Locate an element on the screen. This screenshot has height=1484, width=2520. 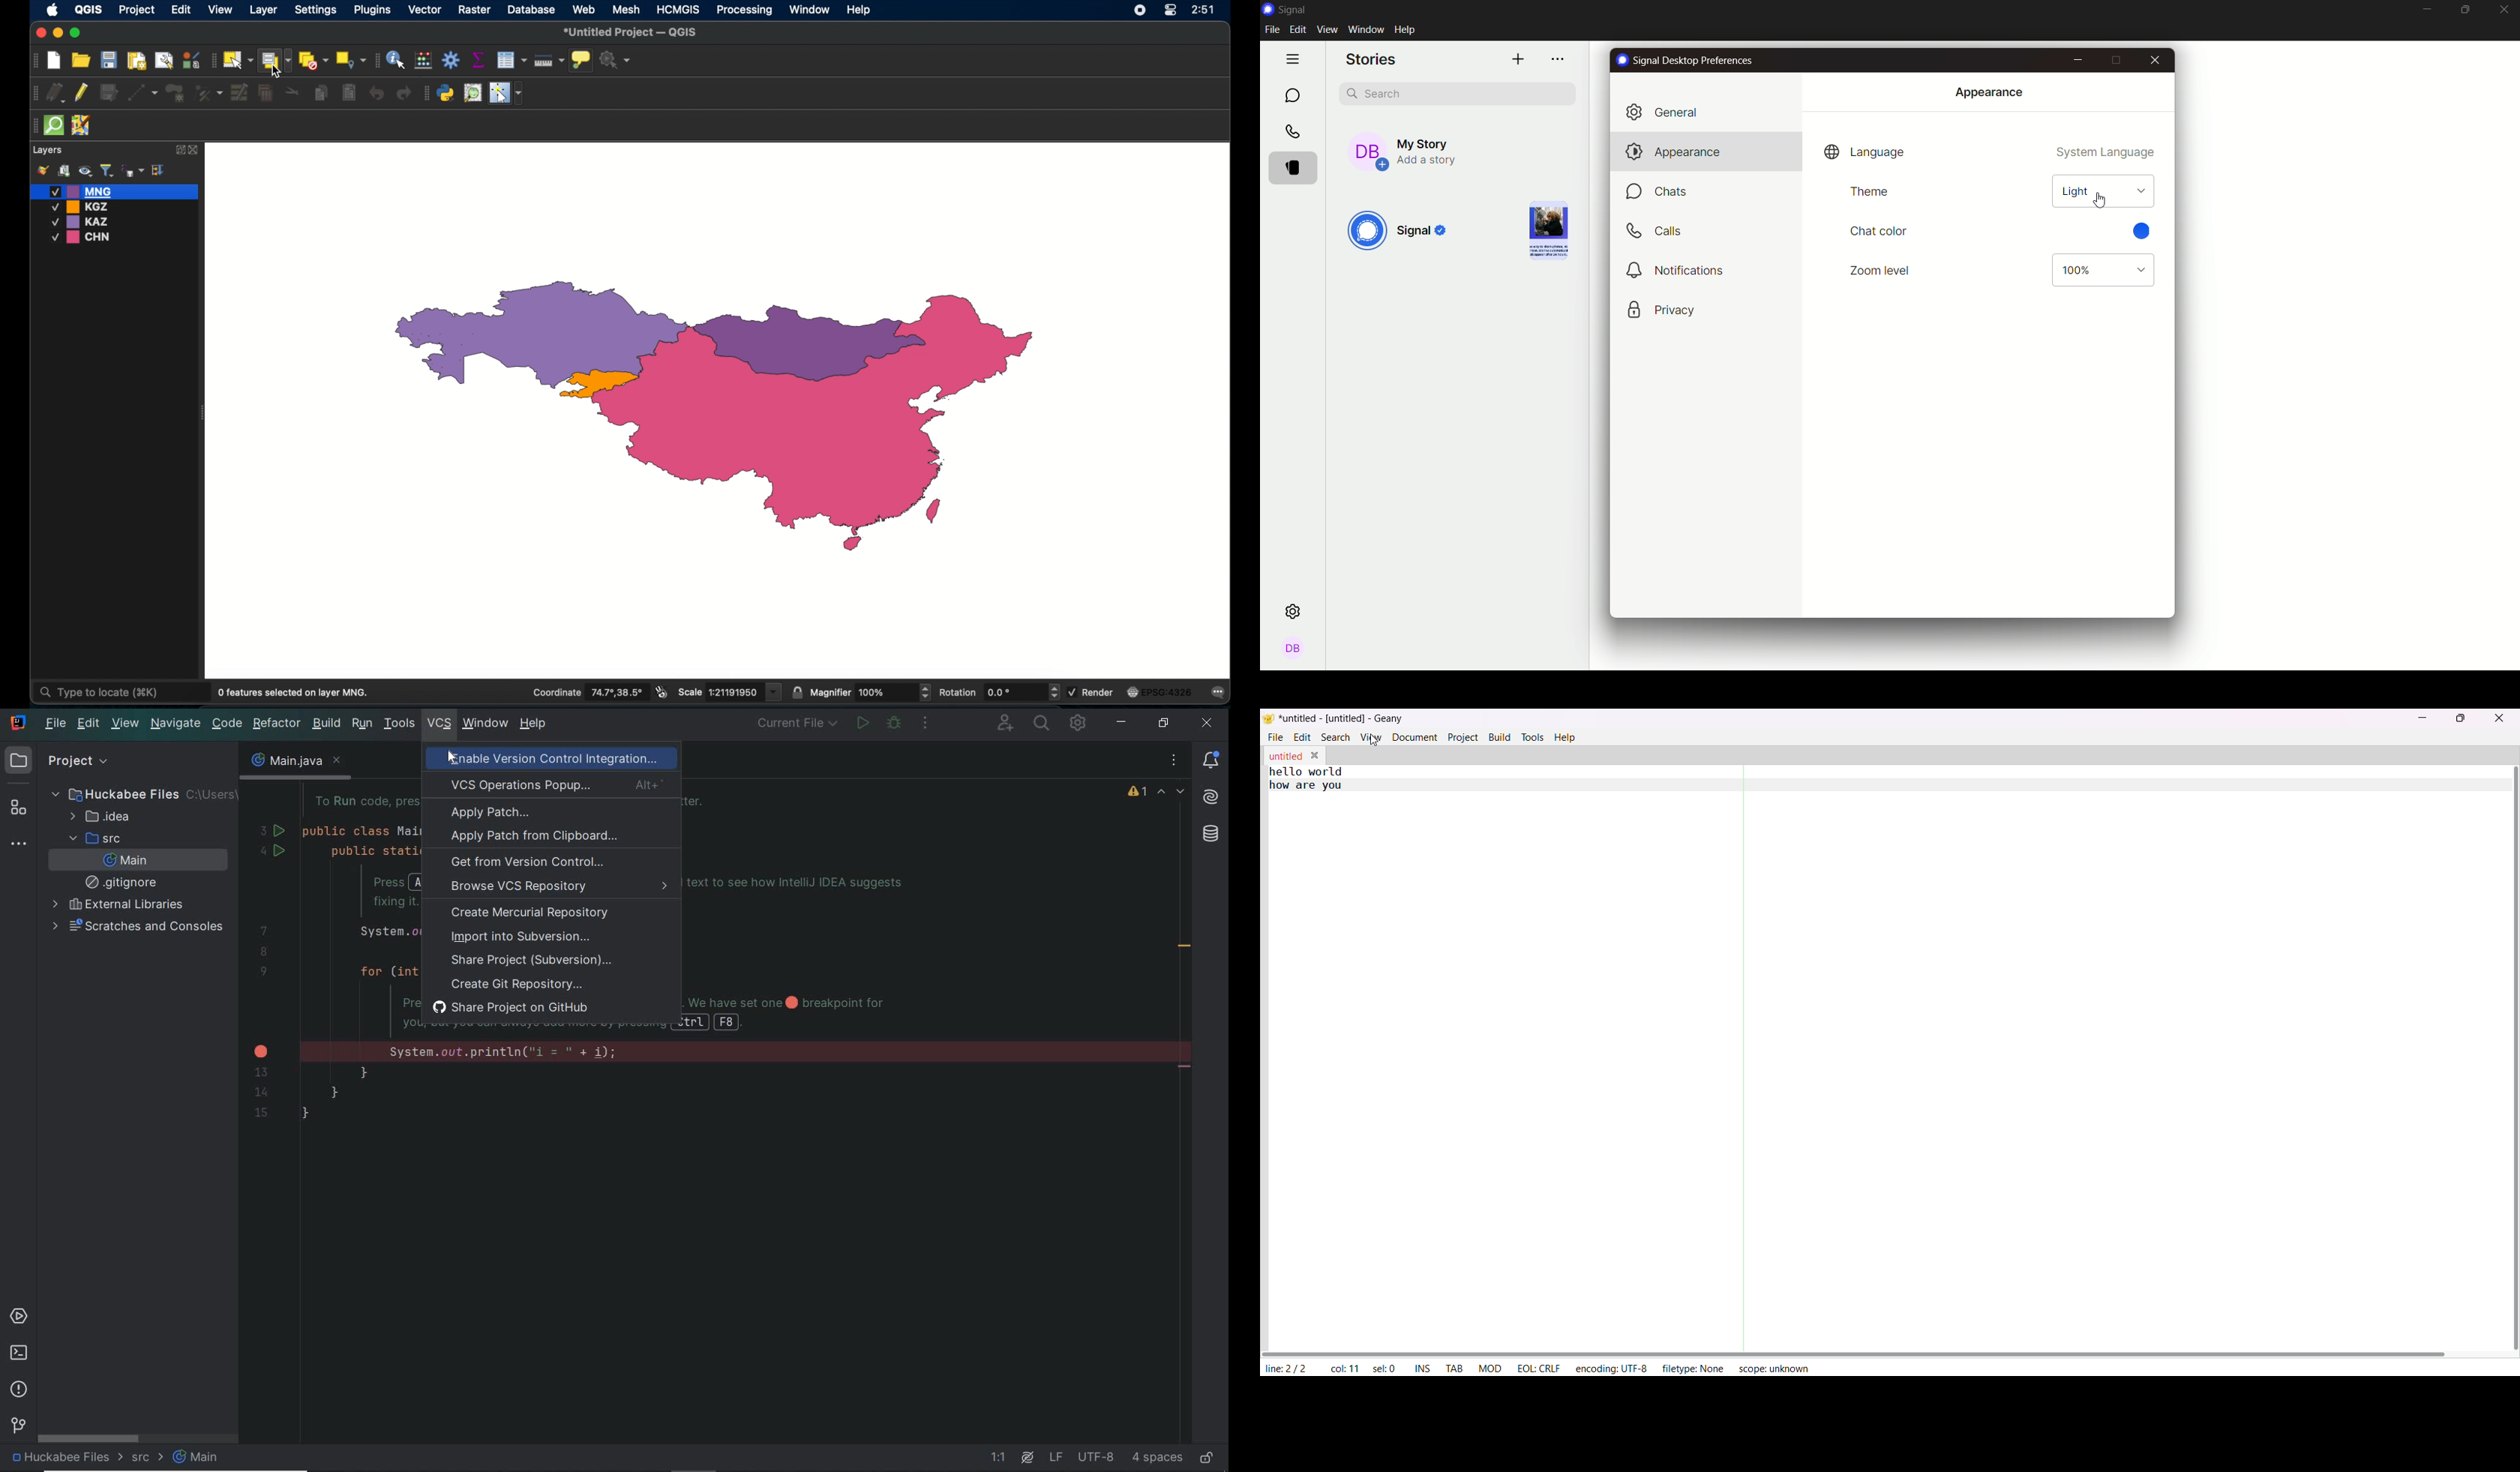
mesh is located at coordinates (627, 10).